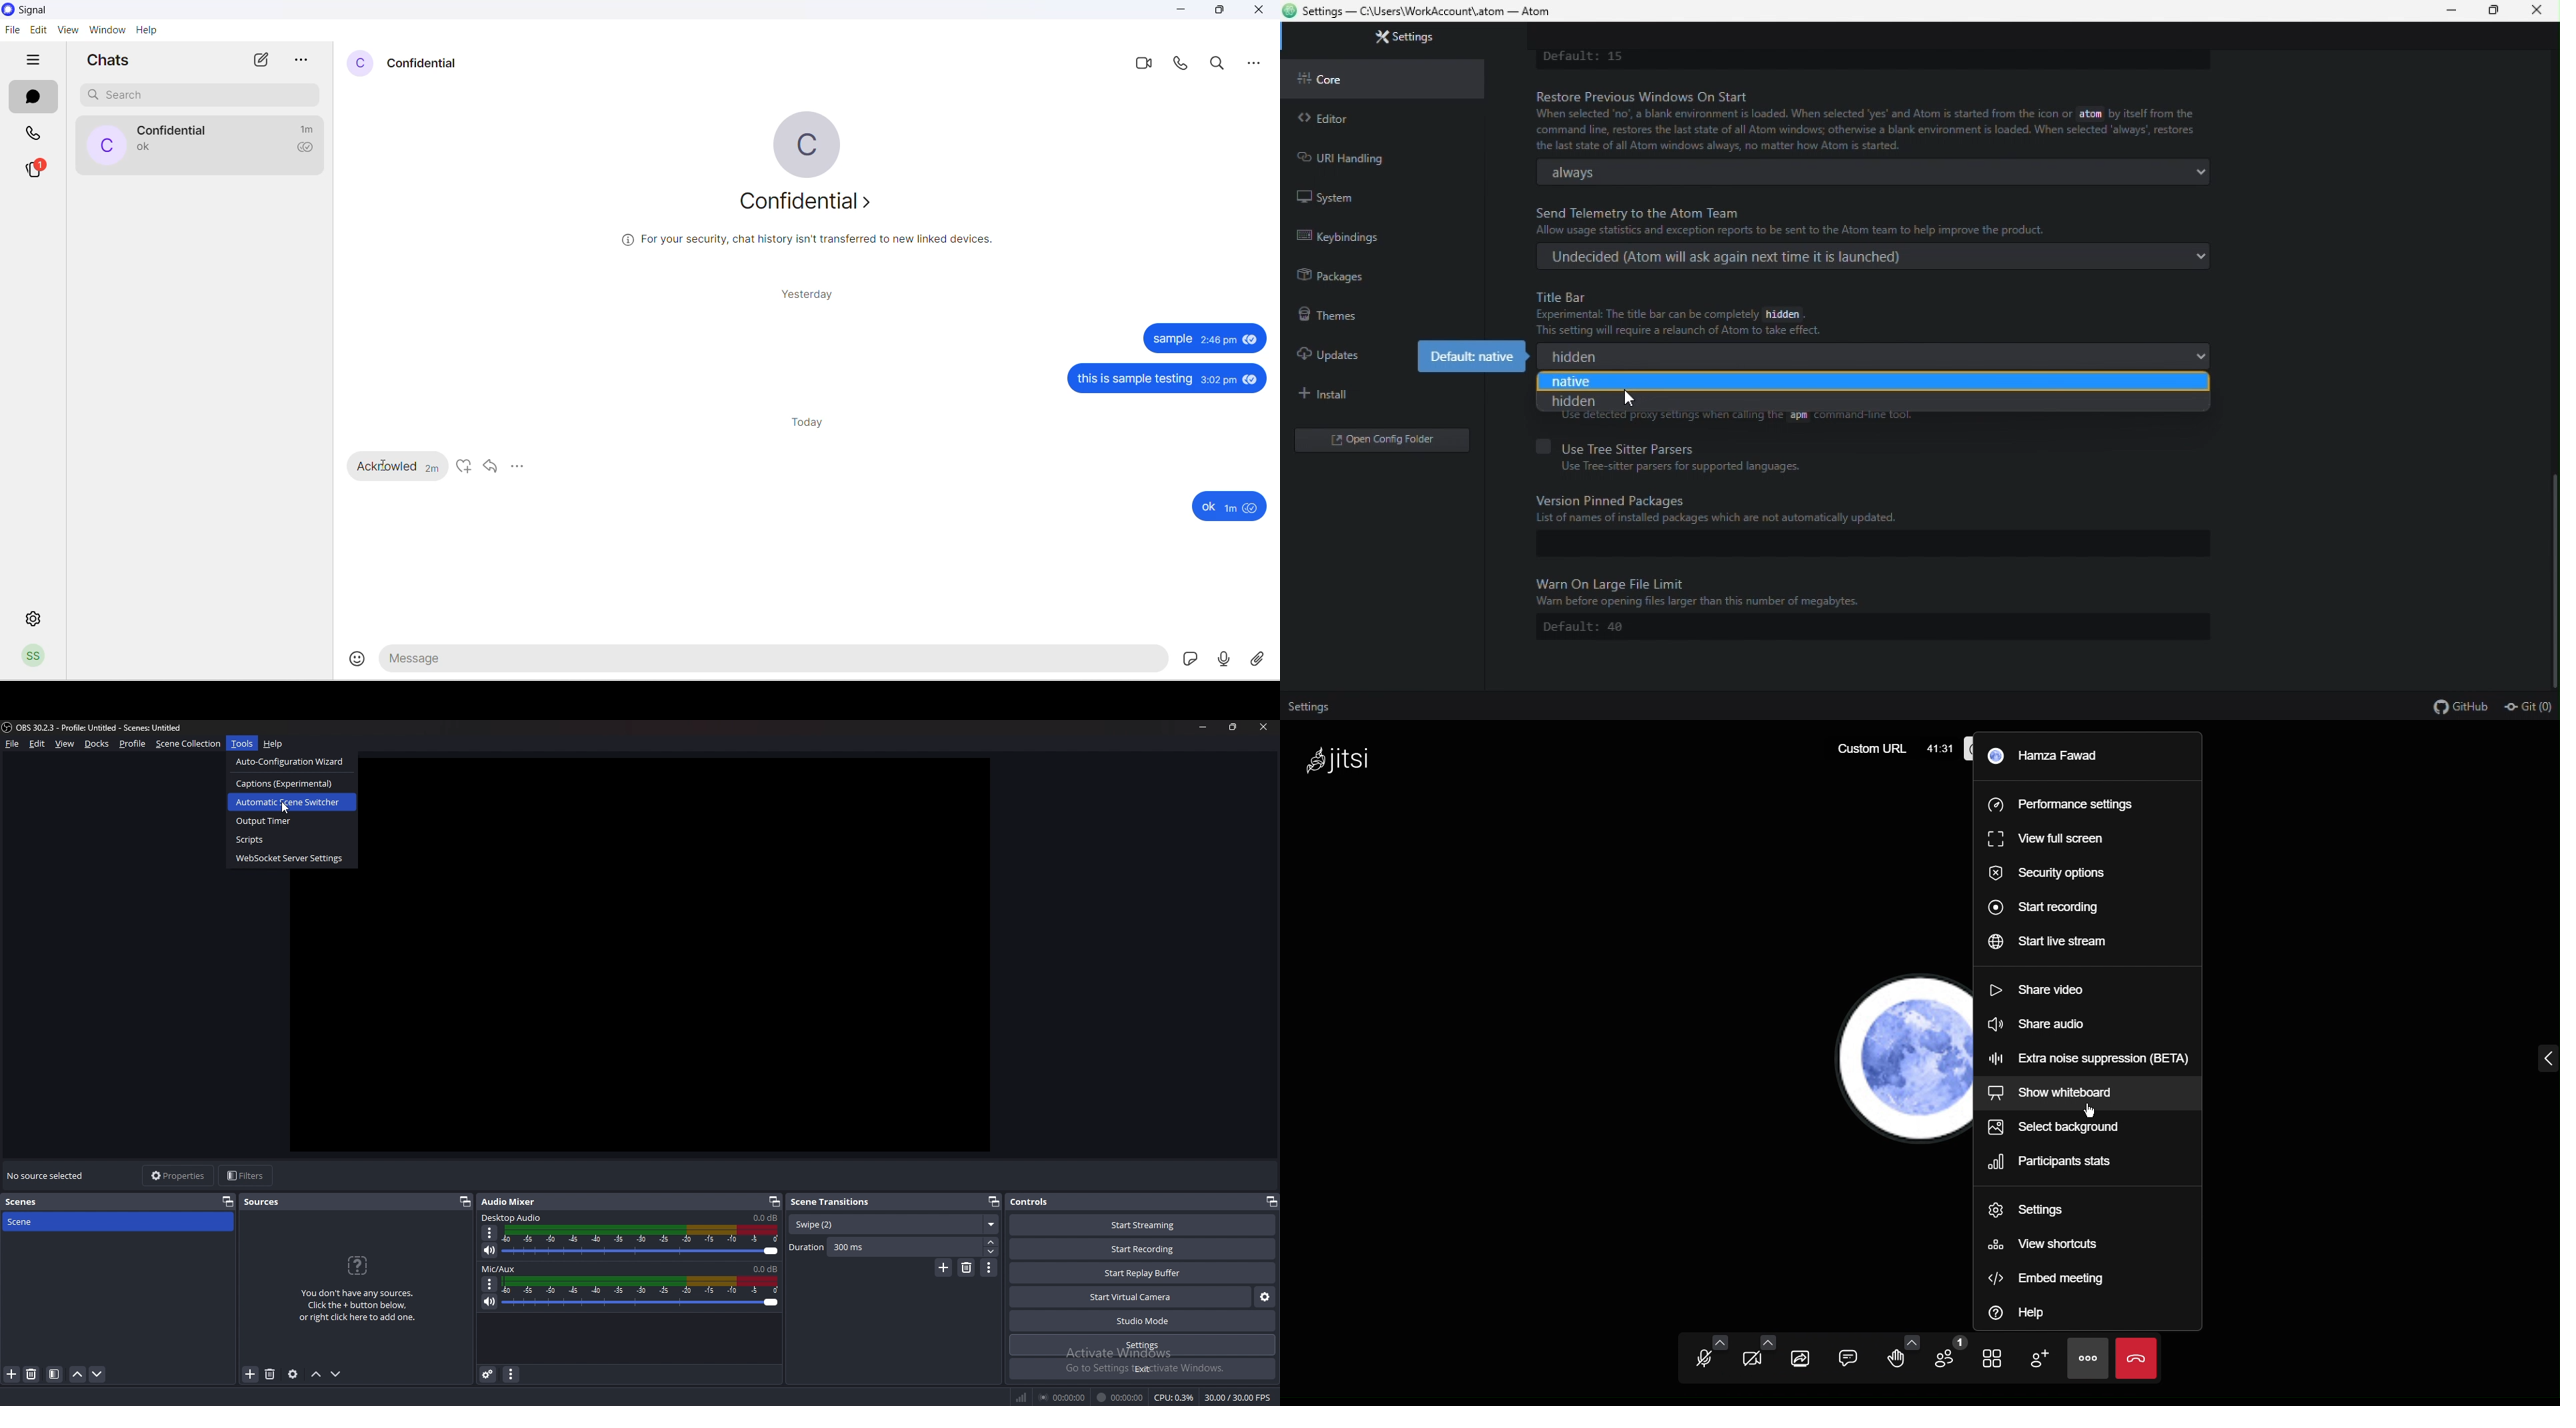  Describe the element at coordinates (1583, 58) in the screenshot. I see `Default: 15` at that location.